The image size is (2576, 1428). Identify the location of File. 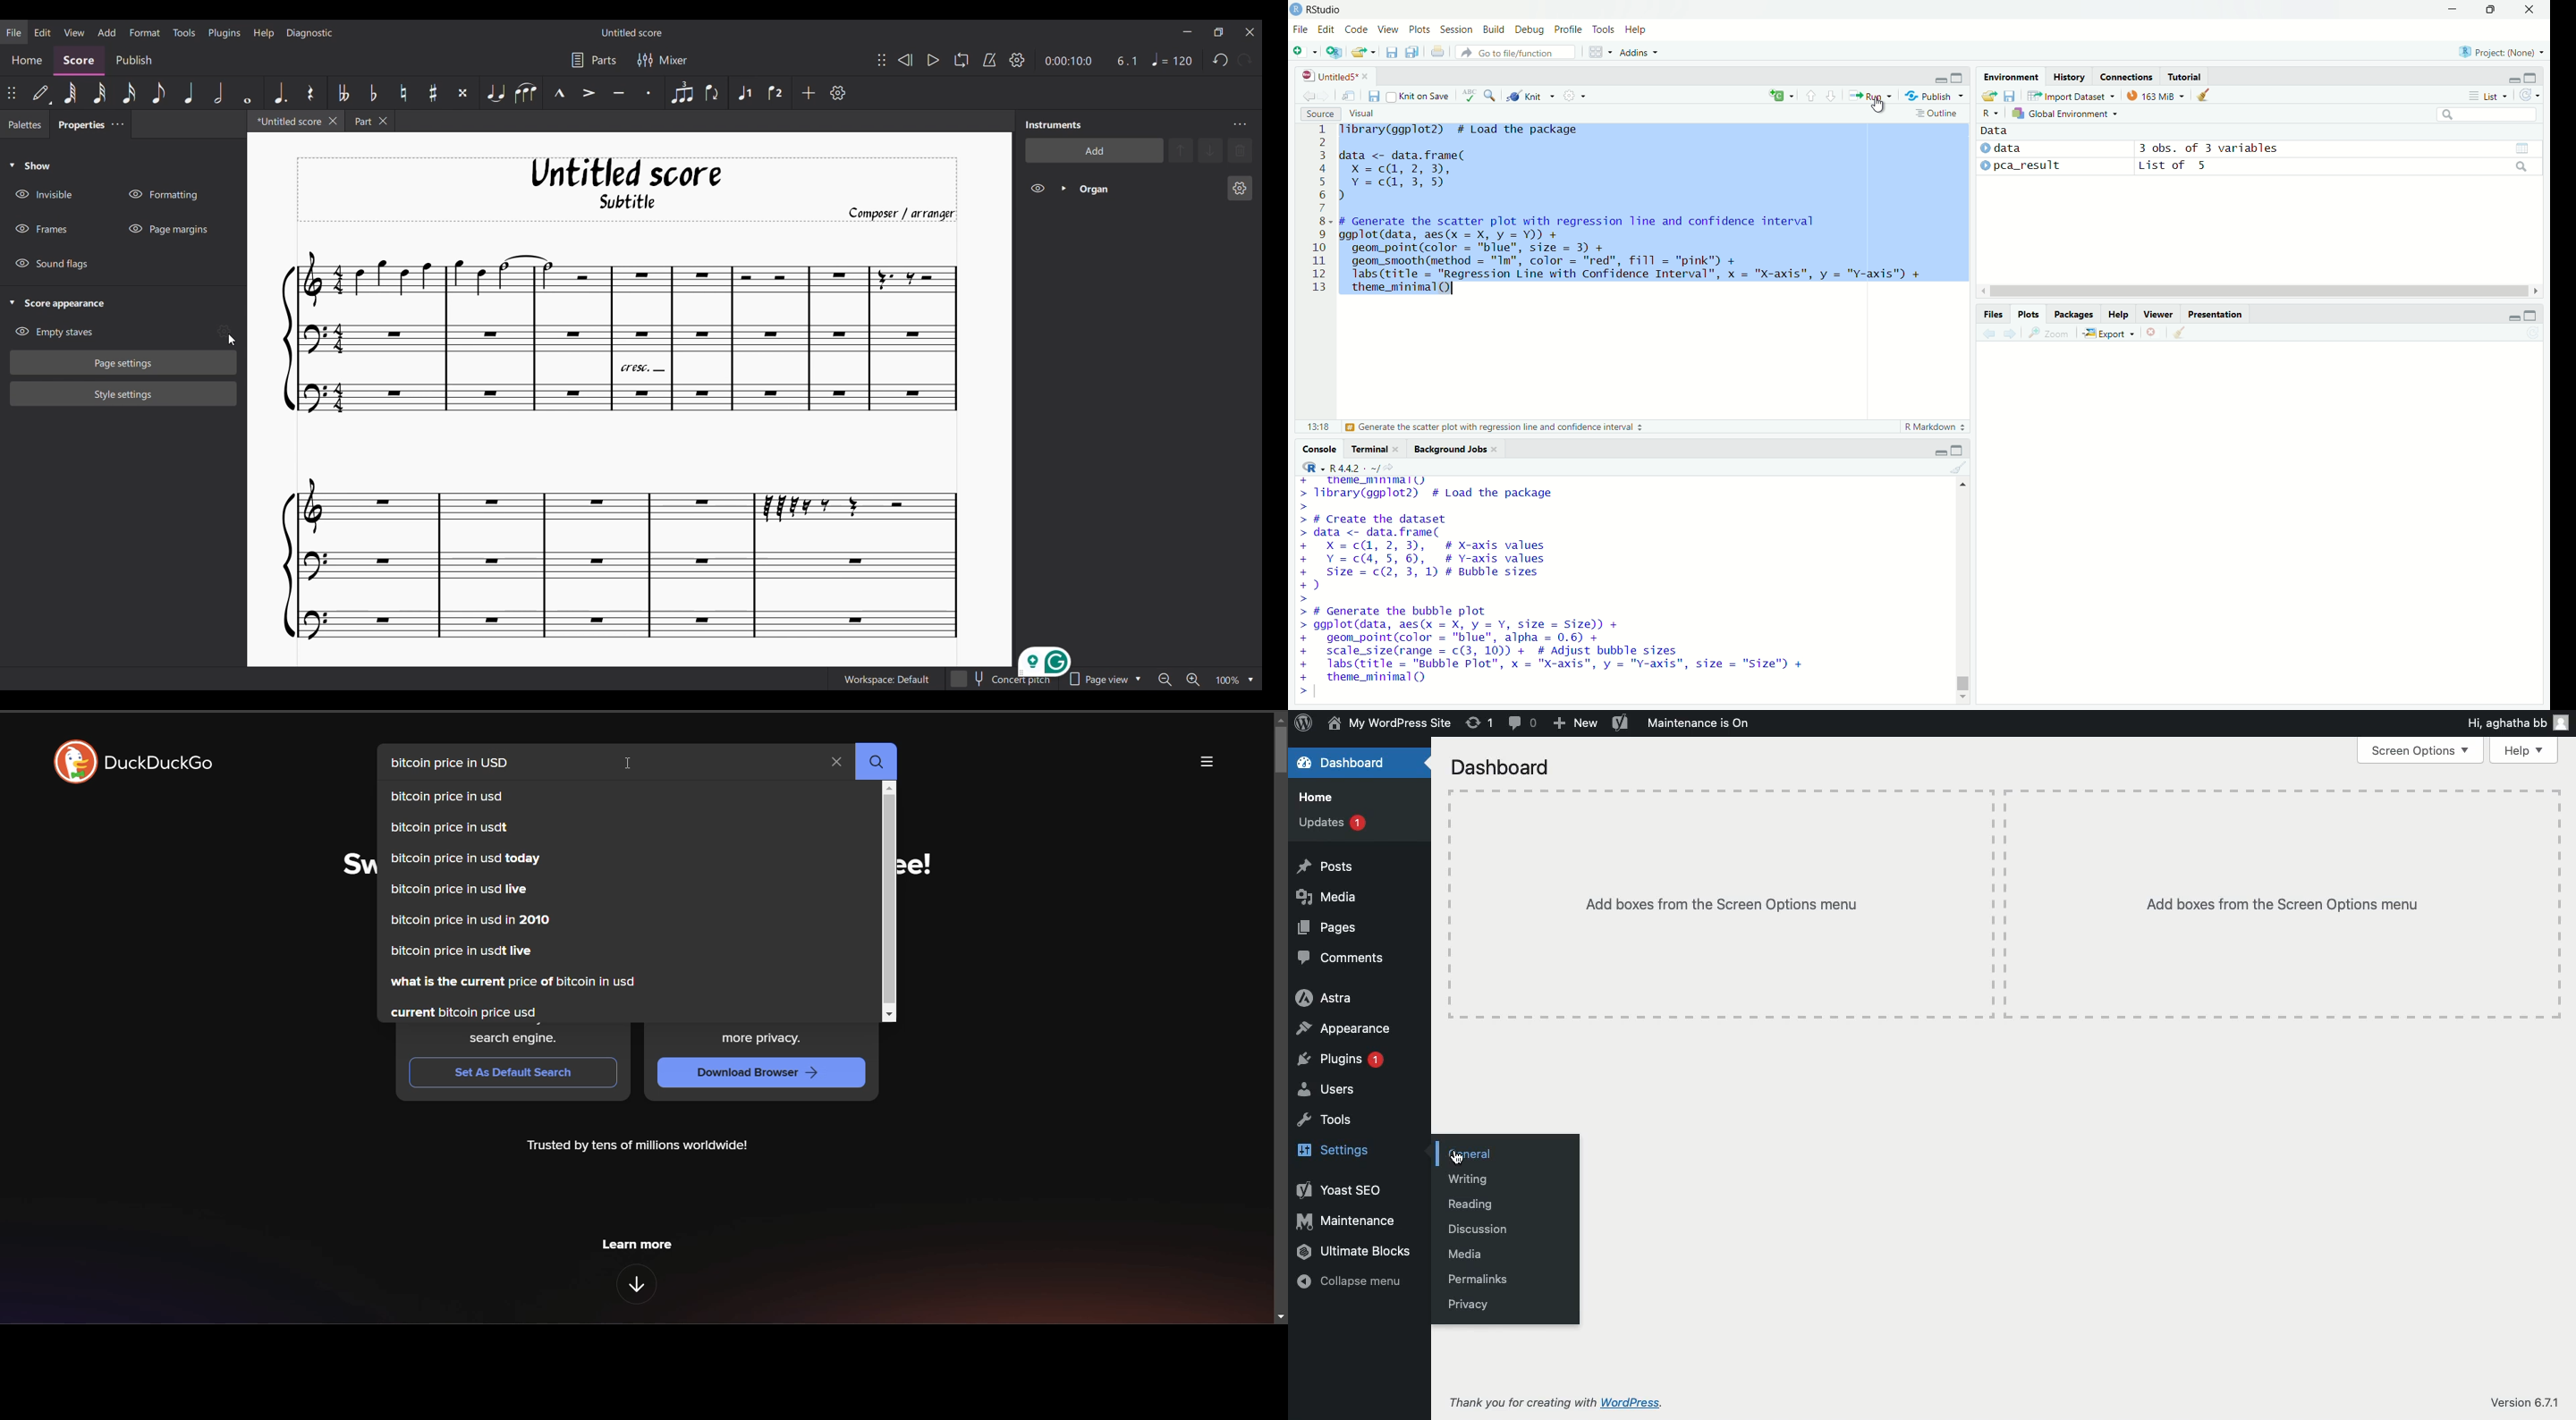
(1300, 30).